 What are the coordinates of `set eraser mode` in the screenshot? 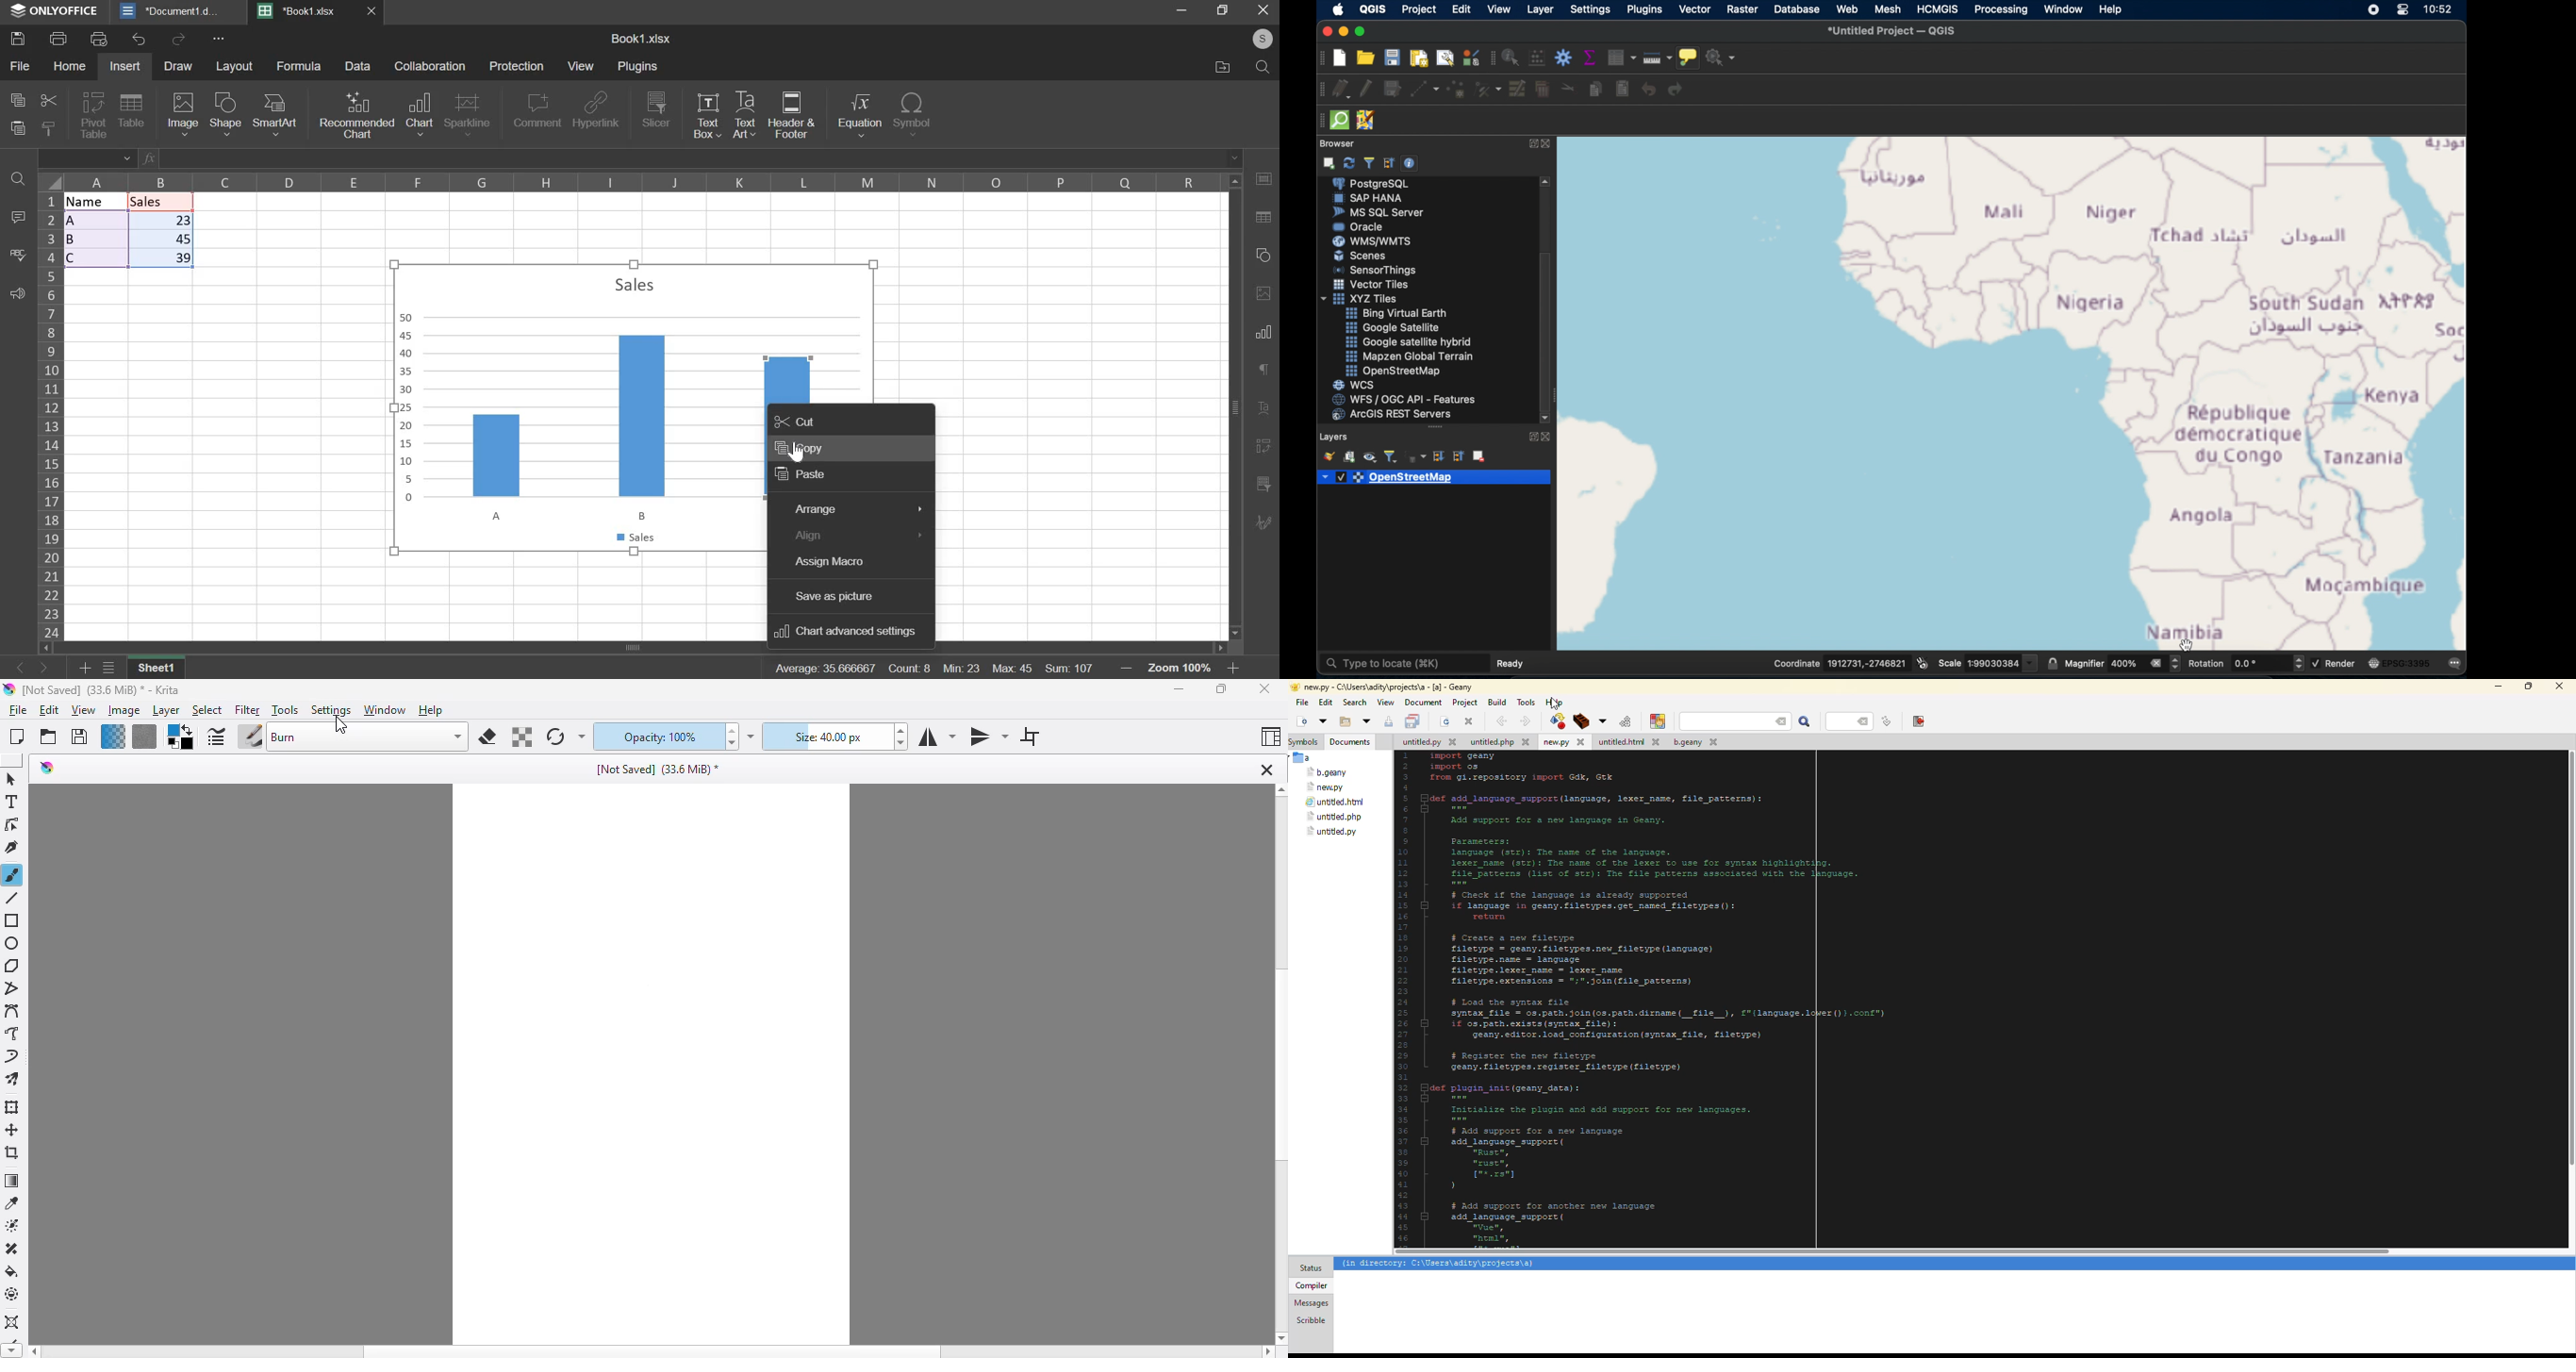 It's located at (487, 737).